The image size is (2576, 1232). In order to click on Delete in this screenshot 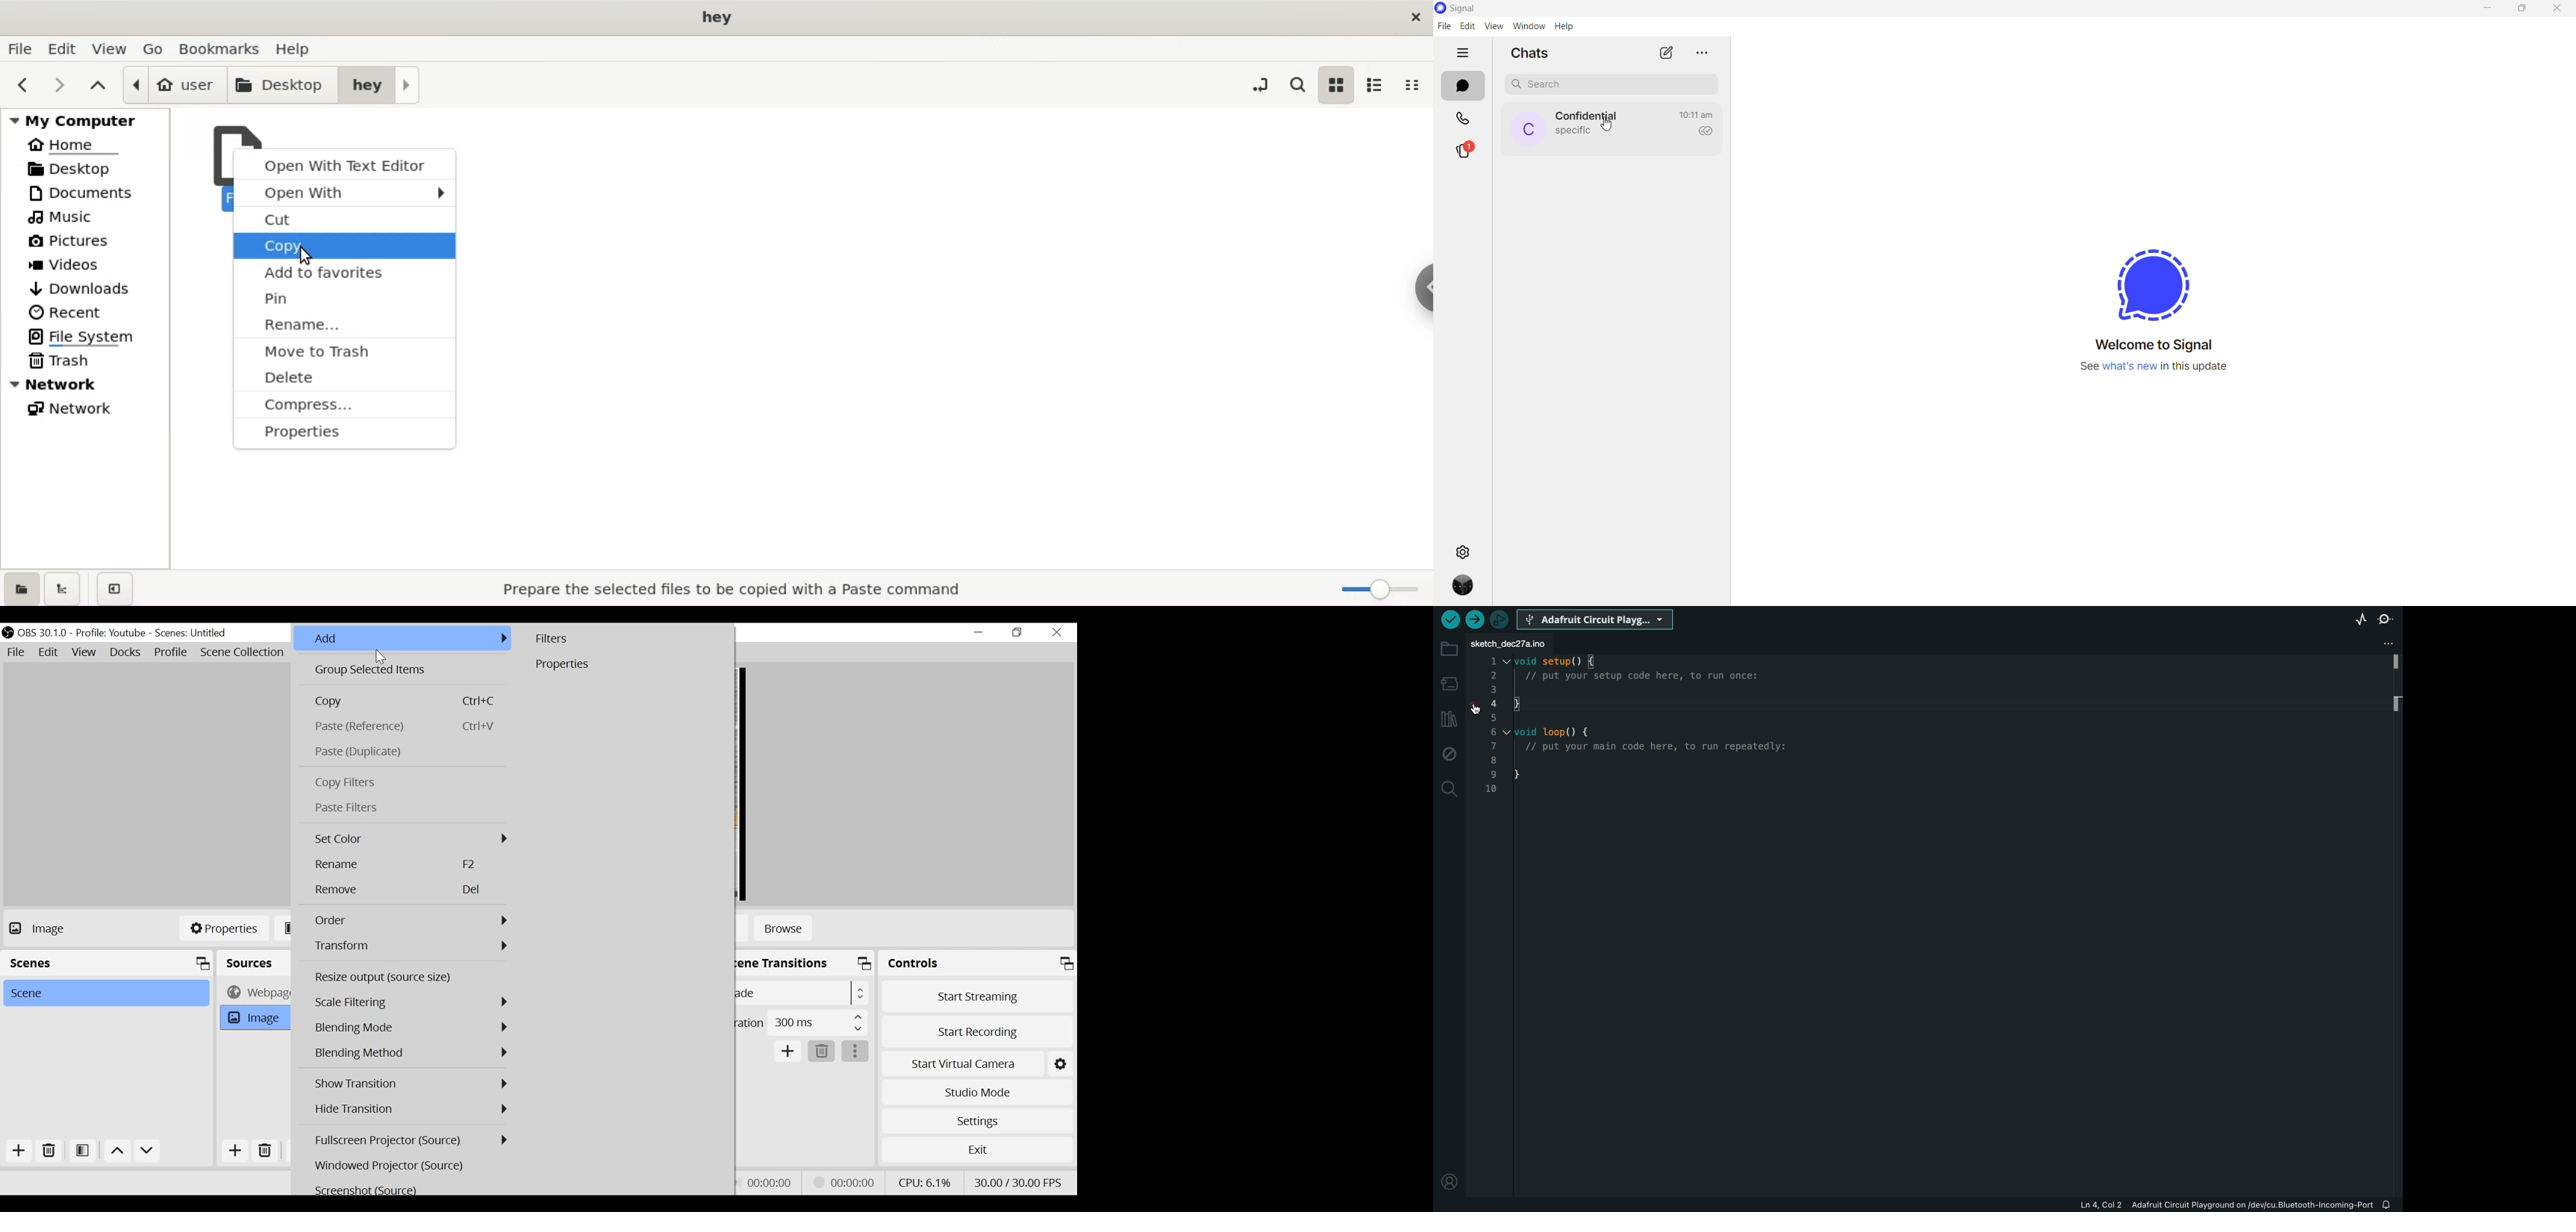, I will do `click(268, 1150)`.